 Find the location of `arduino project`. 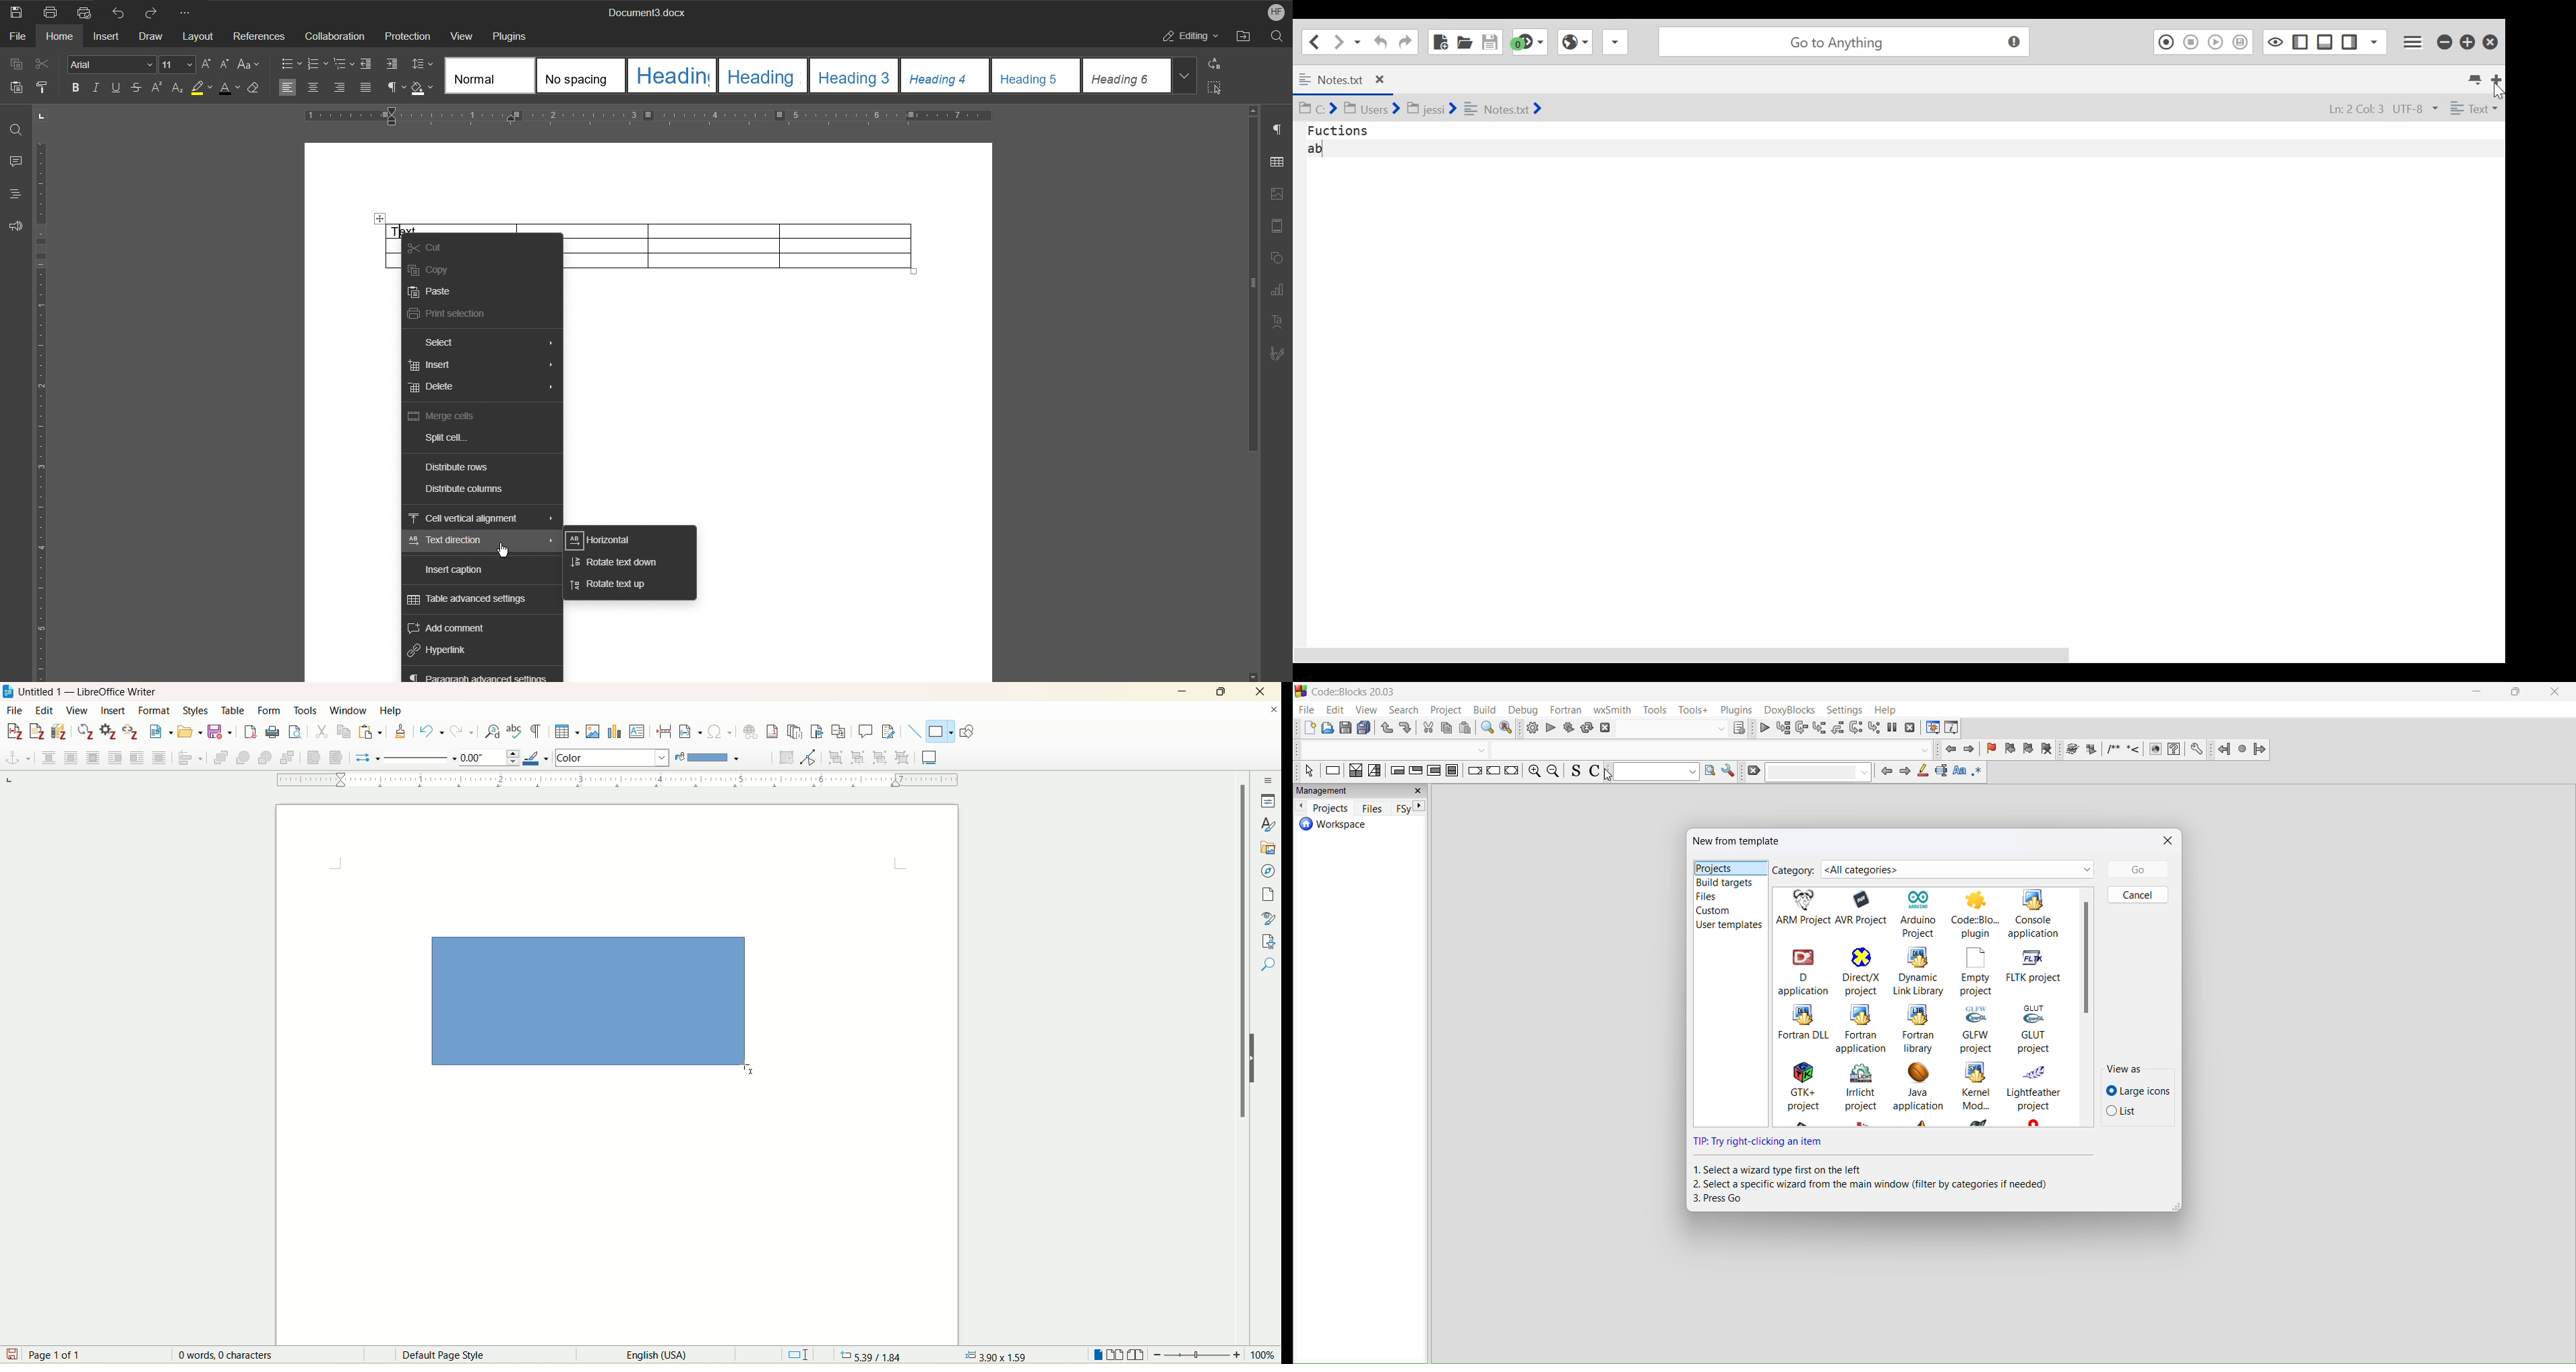

arduino project is located at coordinates (1921, 912).